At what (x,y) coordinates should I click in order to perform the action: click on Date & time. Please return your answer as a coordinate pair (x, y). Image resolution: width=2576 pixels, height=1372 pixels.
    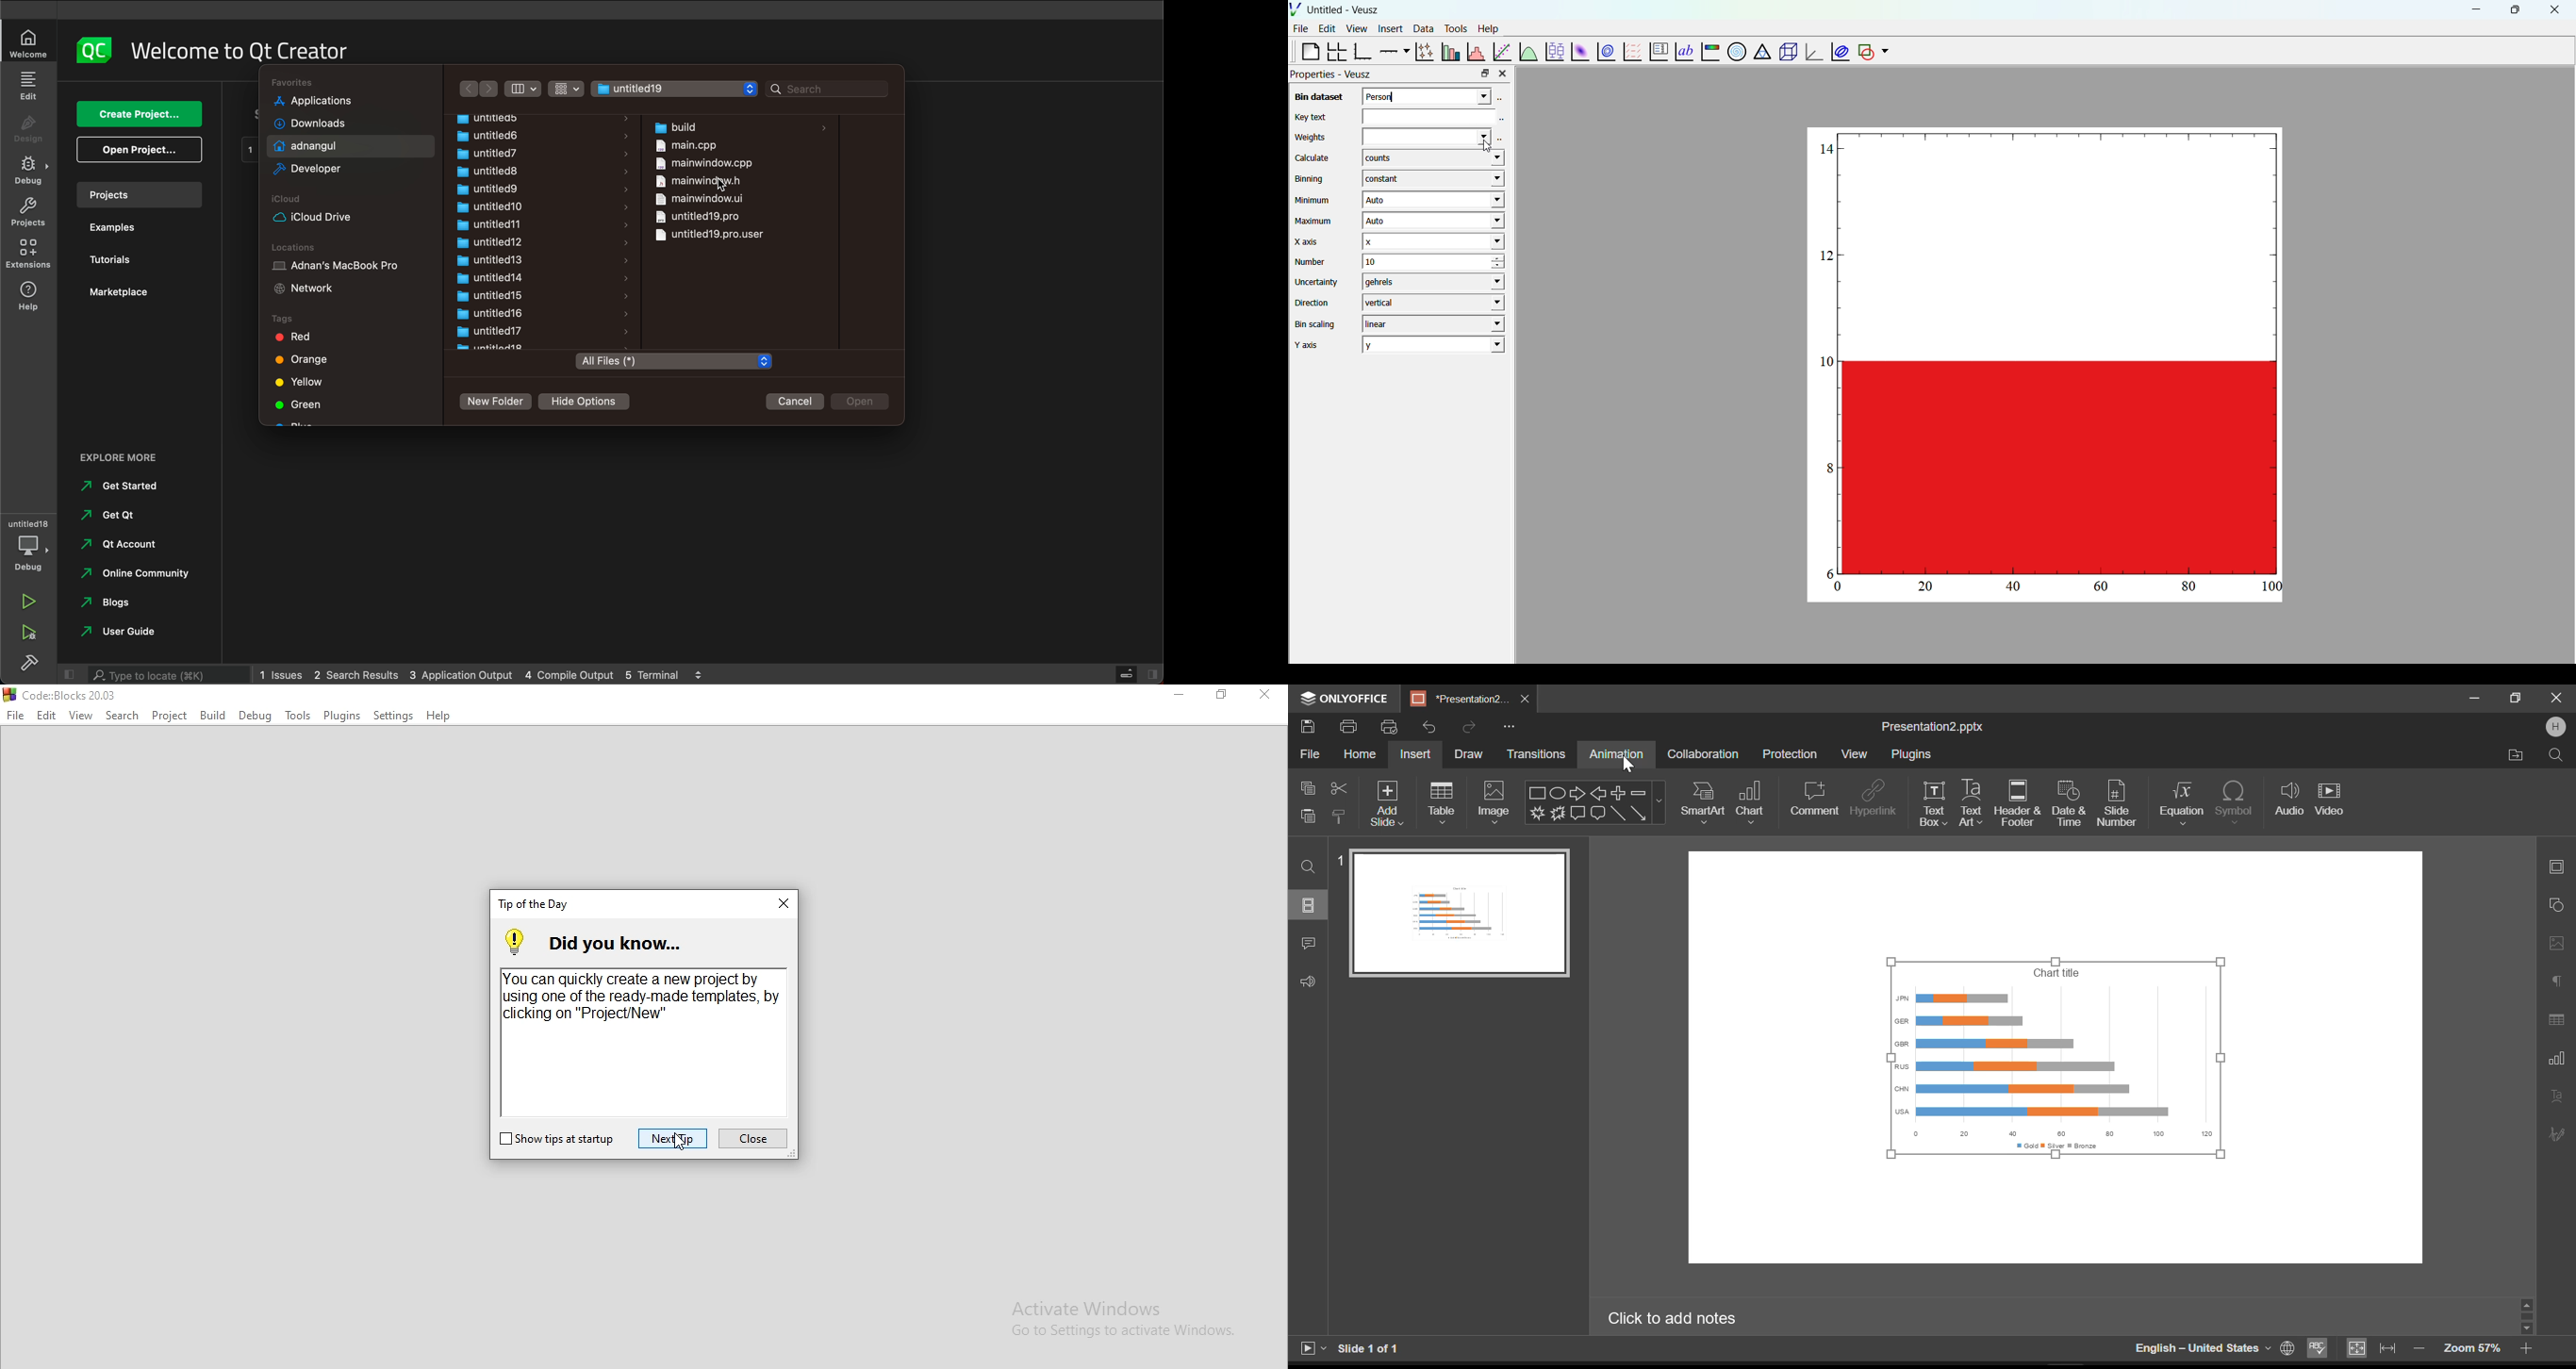
    Looking at the image, I should click on (2070, 803).